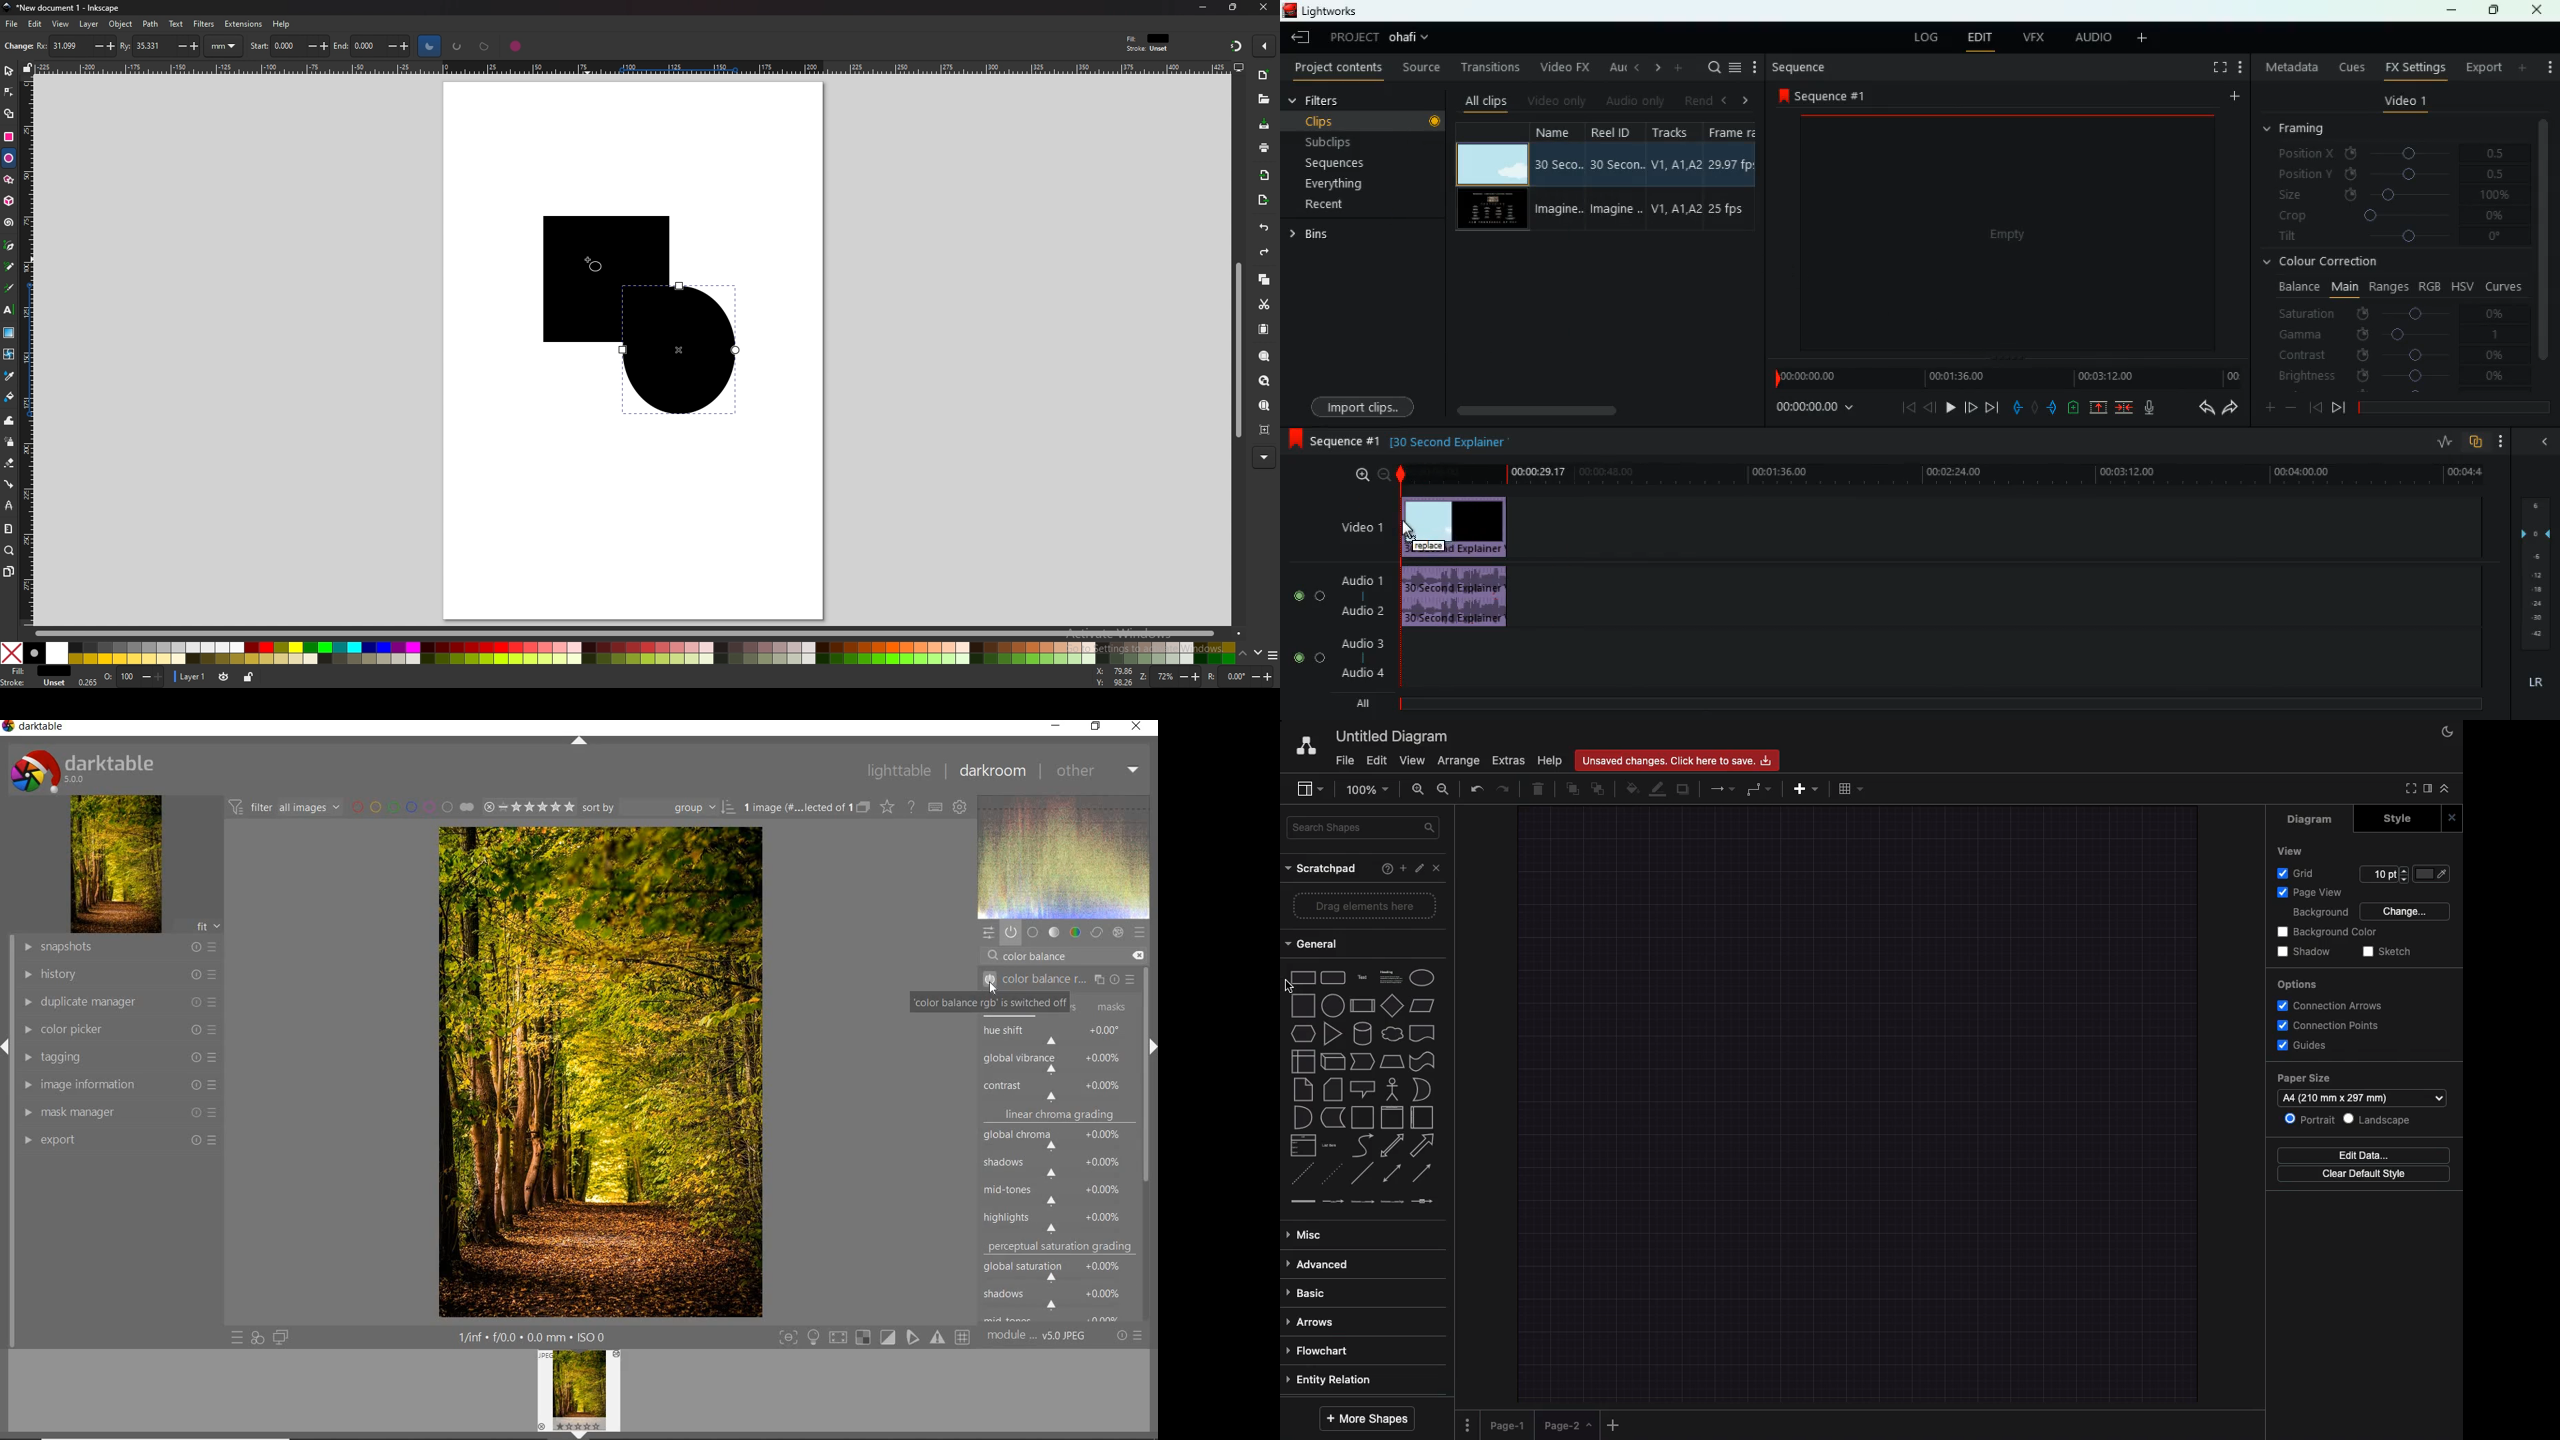  I want to click on trapezoid, so click(1391, 1060).